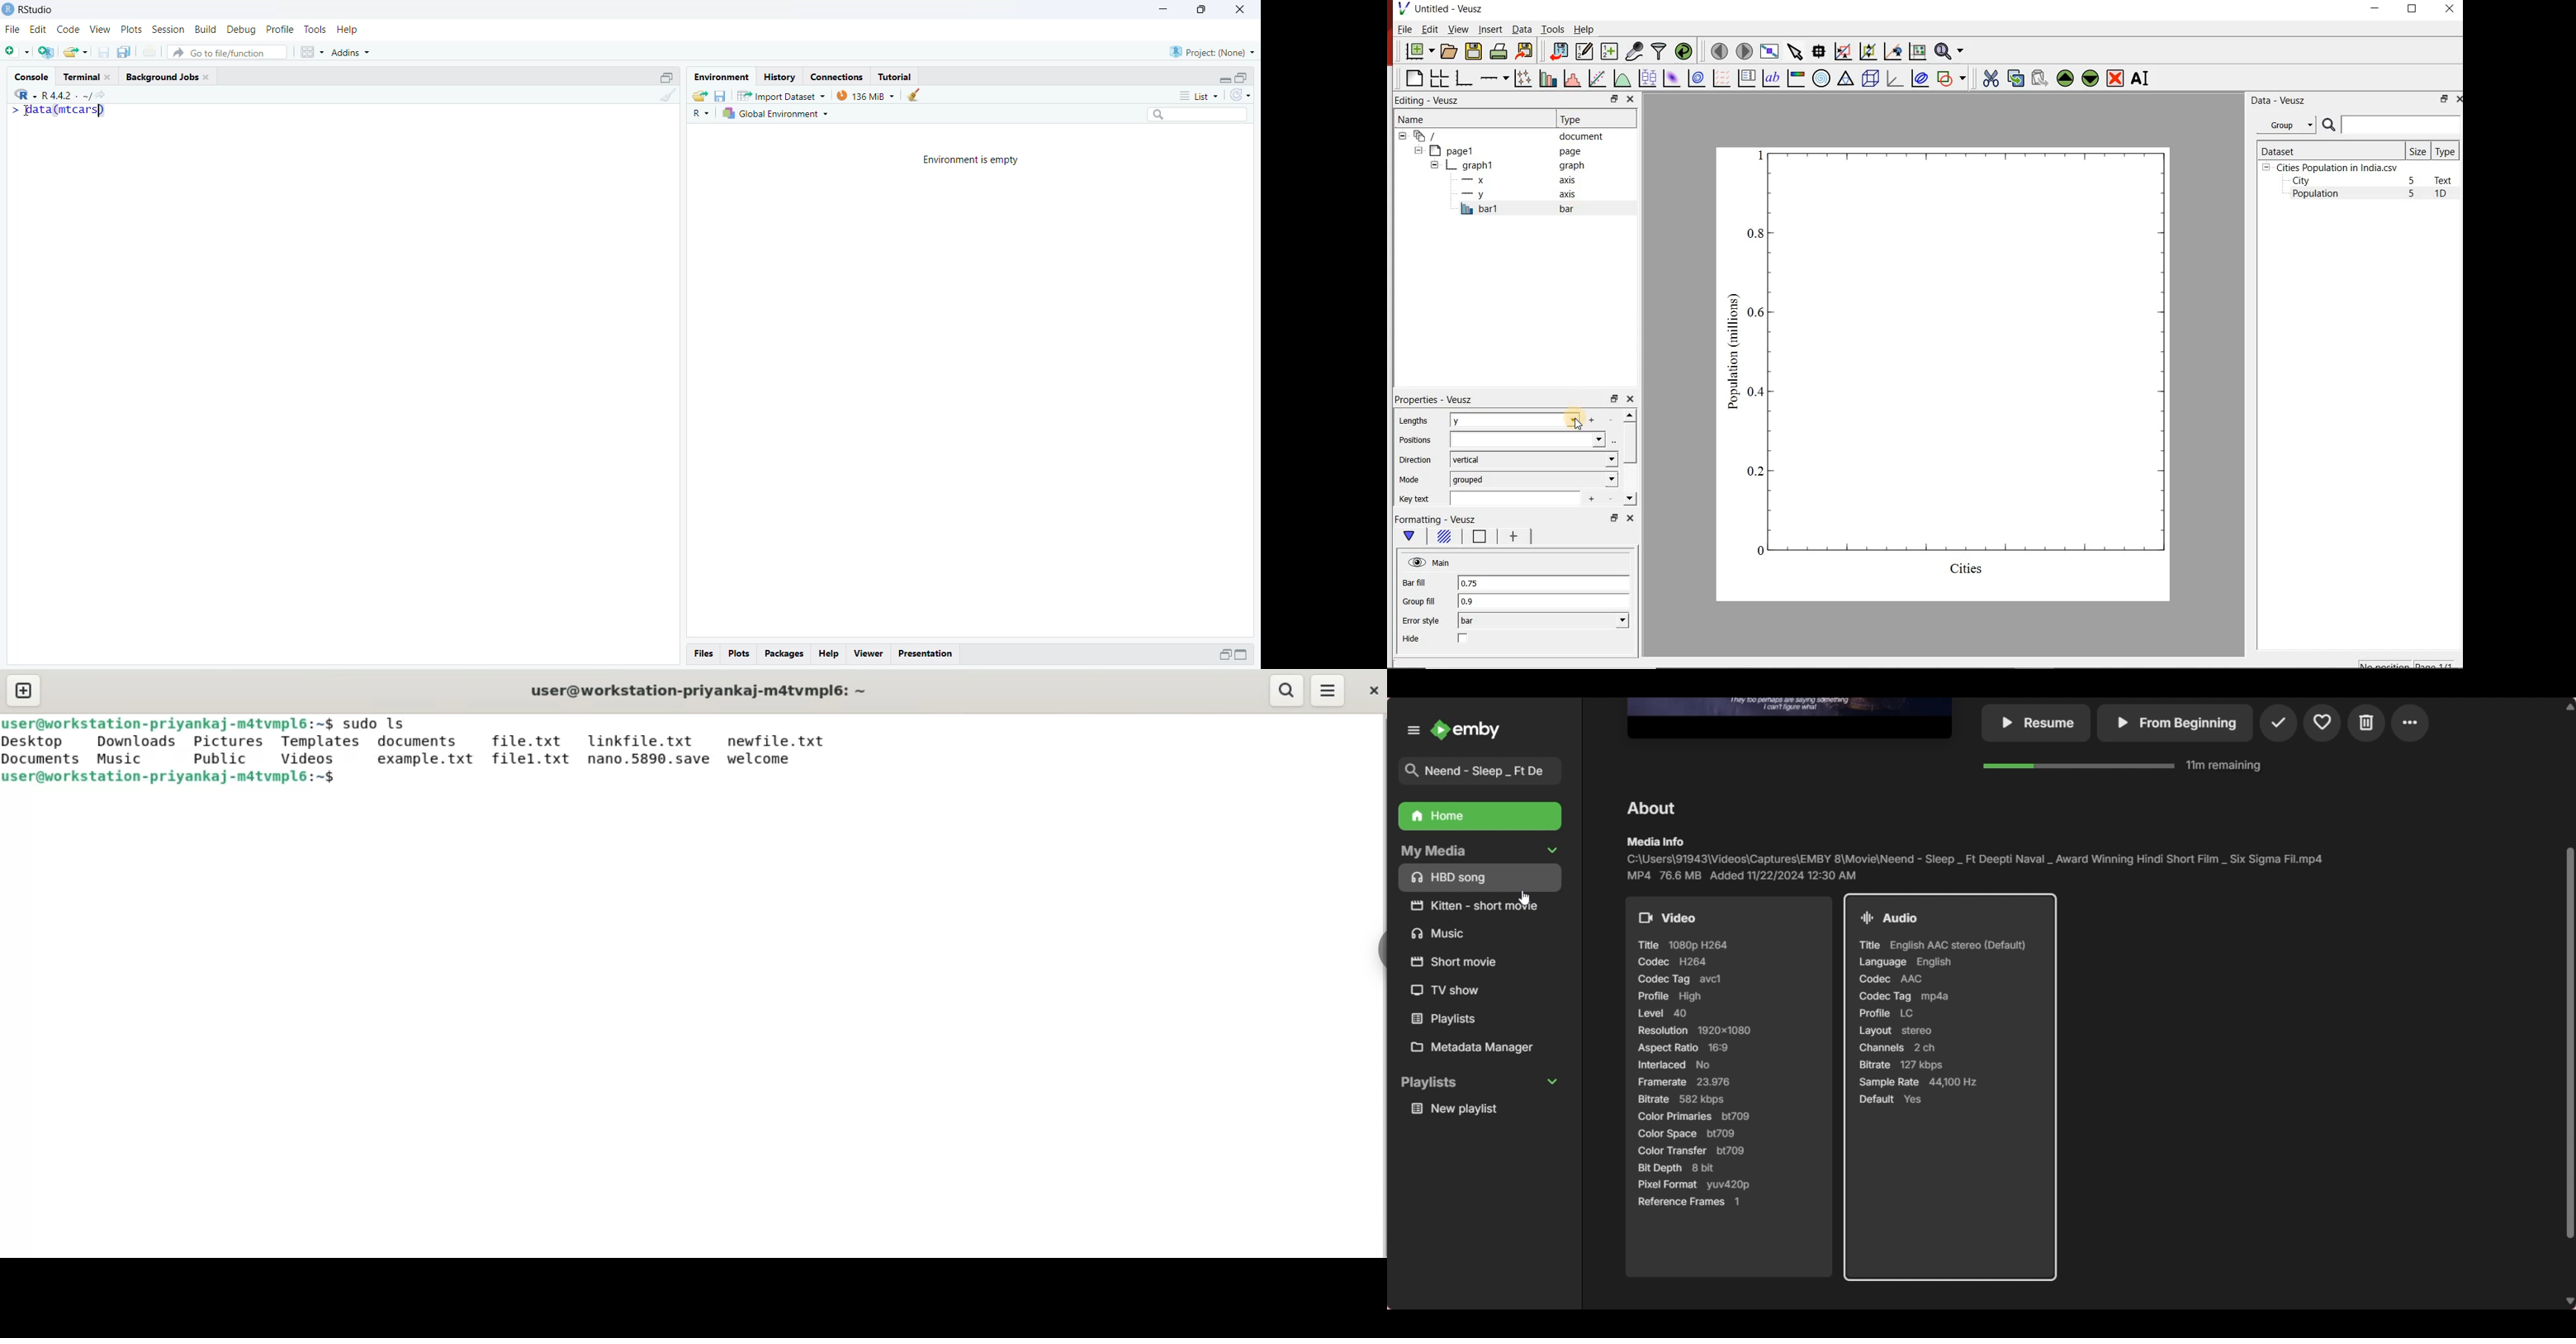 The image size is (2576, 1344). Describe the element at coordinates (170, 77) in the screenshot. I see `Background Jobs` at that location.